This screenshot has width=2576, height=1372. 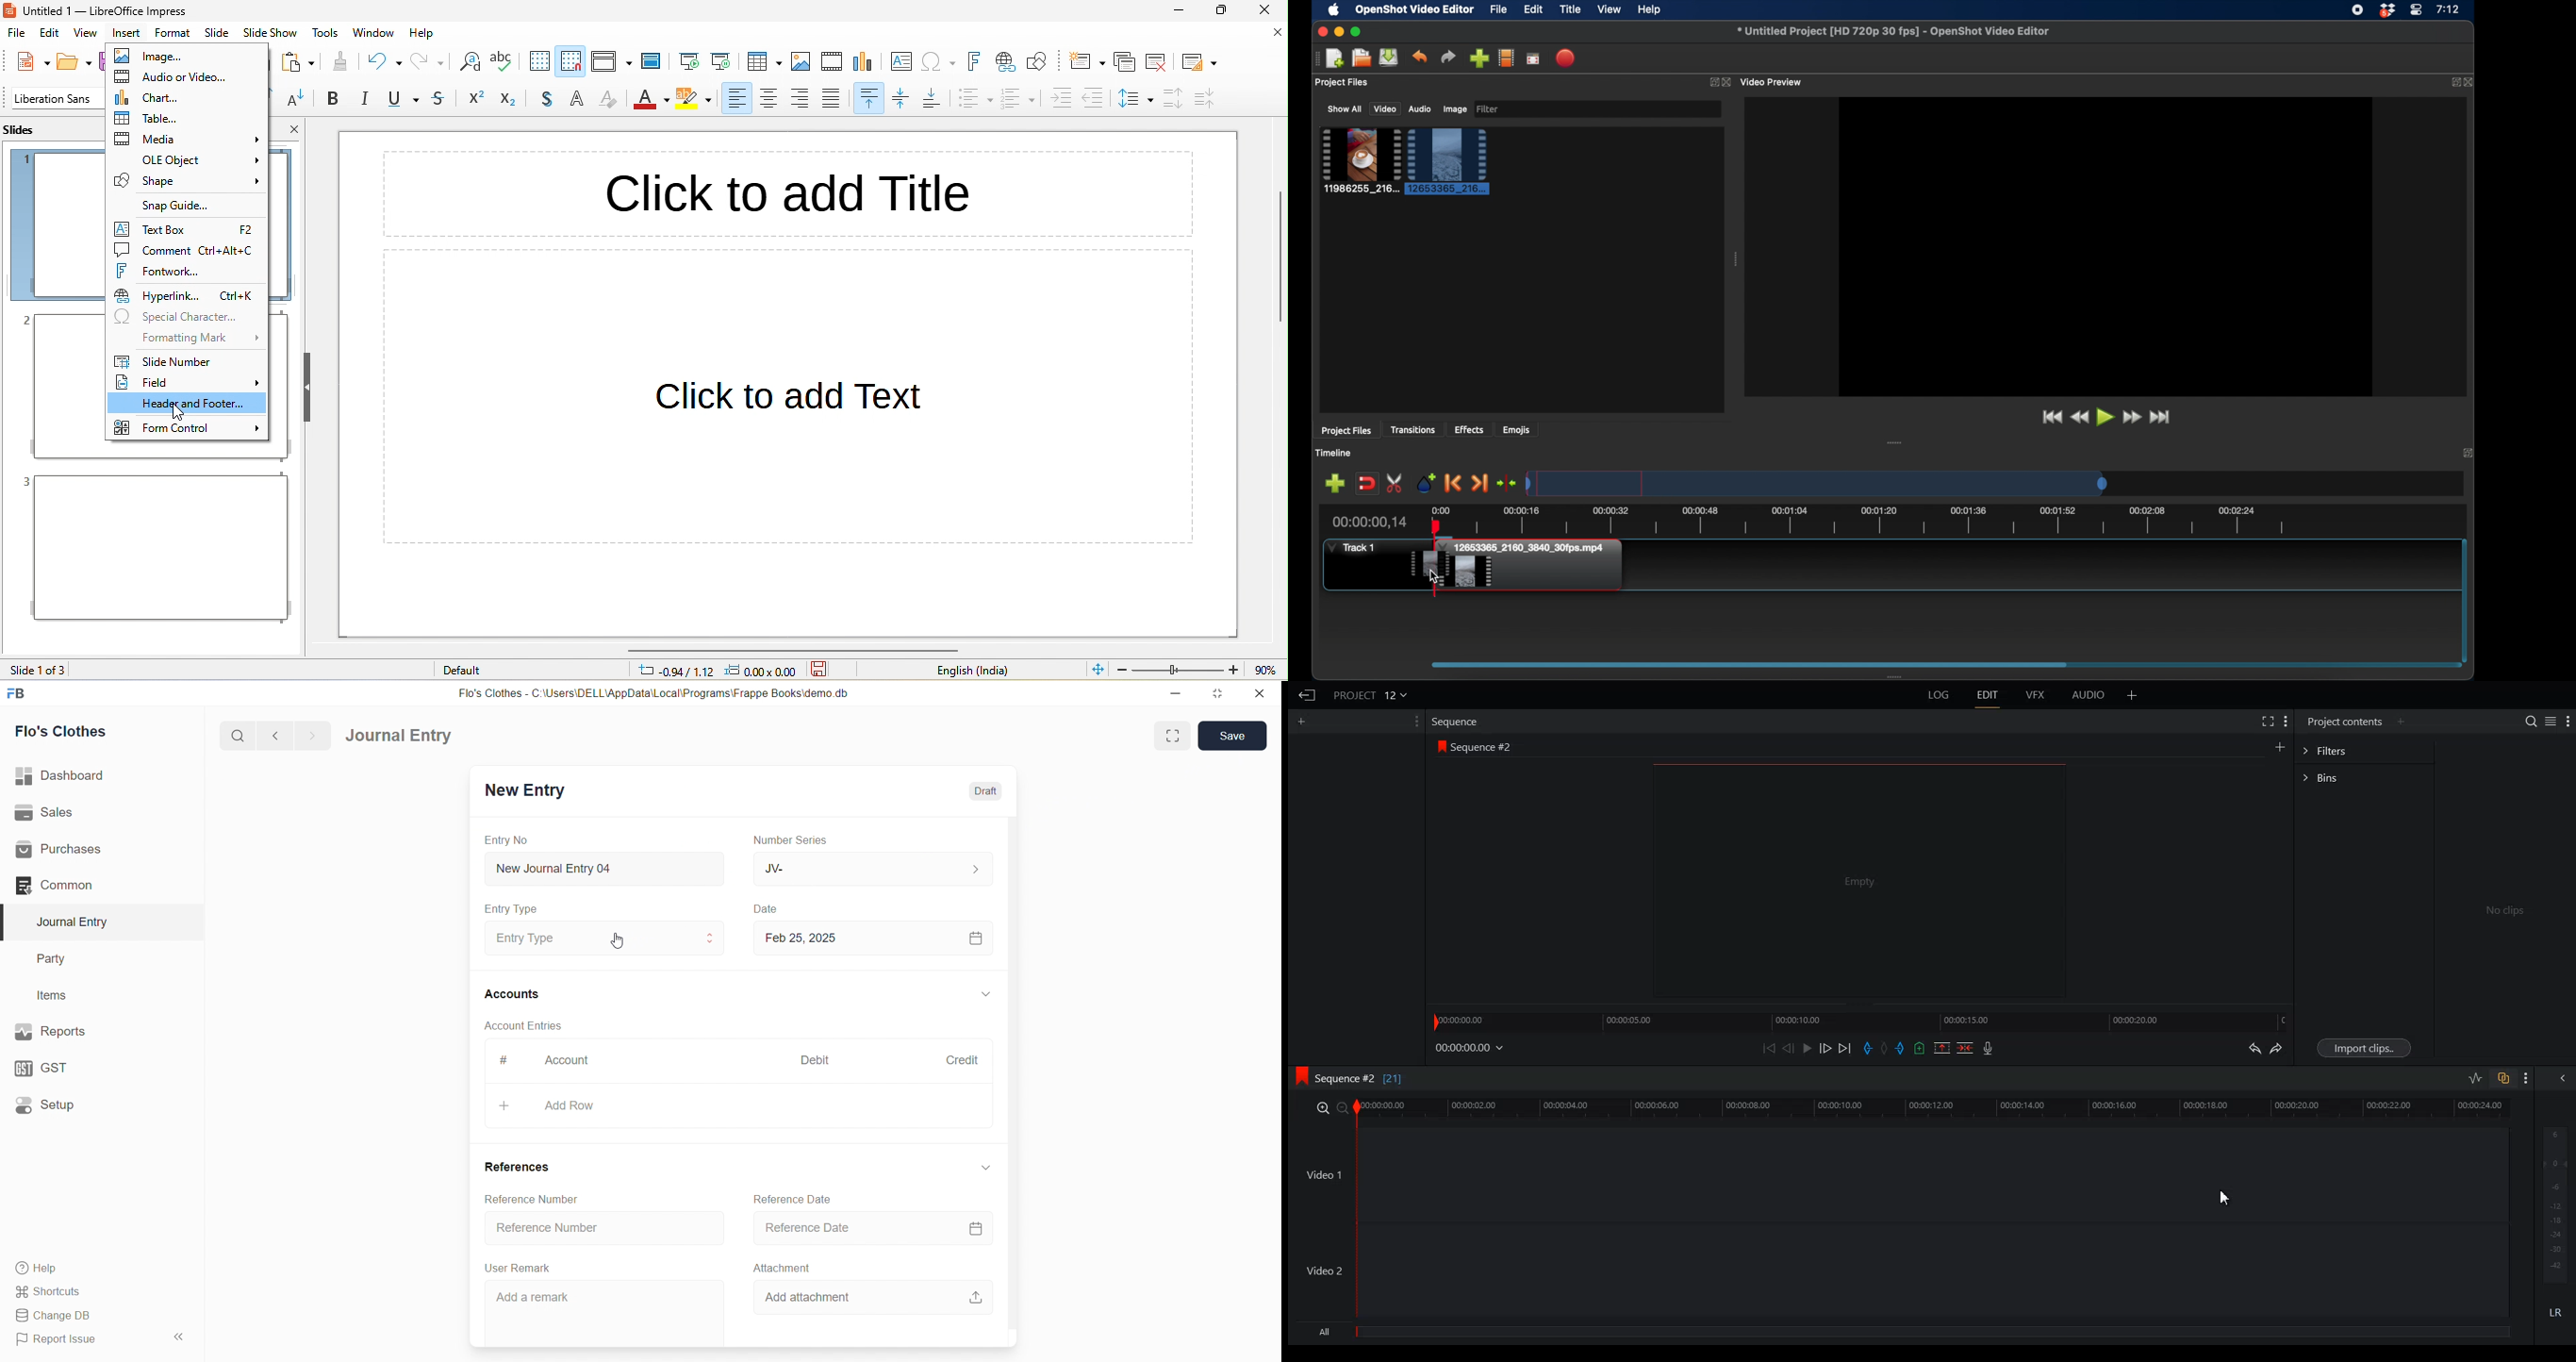 I want to click on Expand/collapse, so click(x=984, y=1167).